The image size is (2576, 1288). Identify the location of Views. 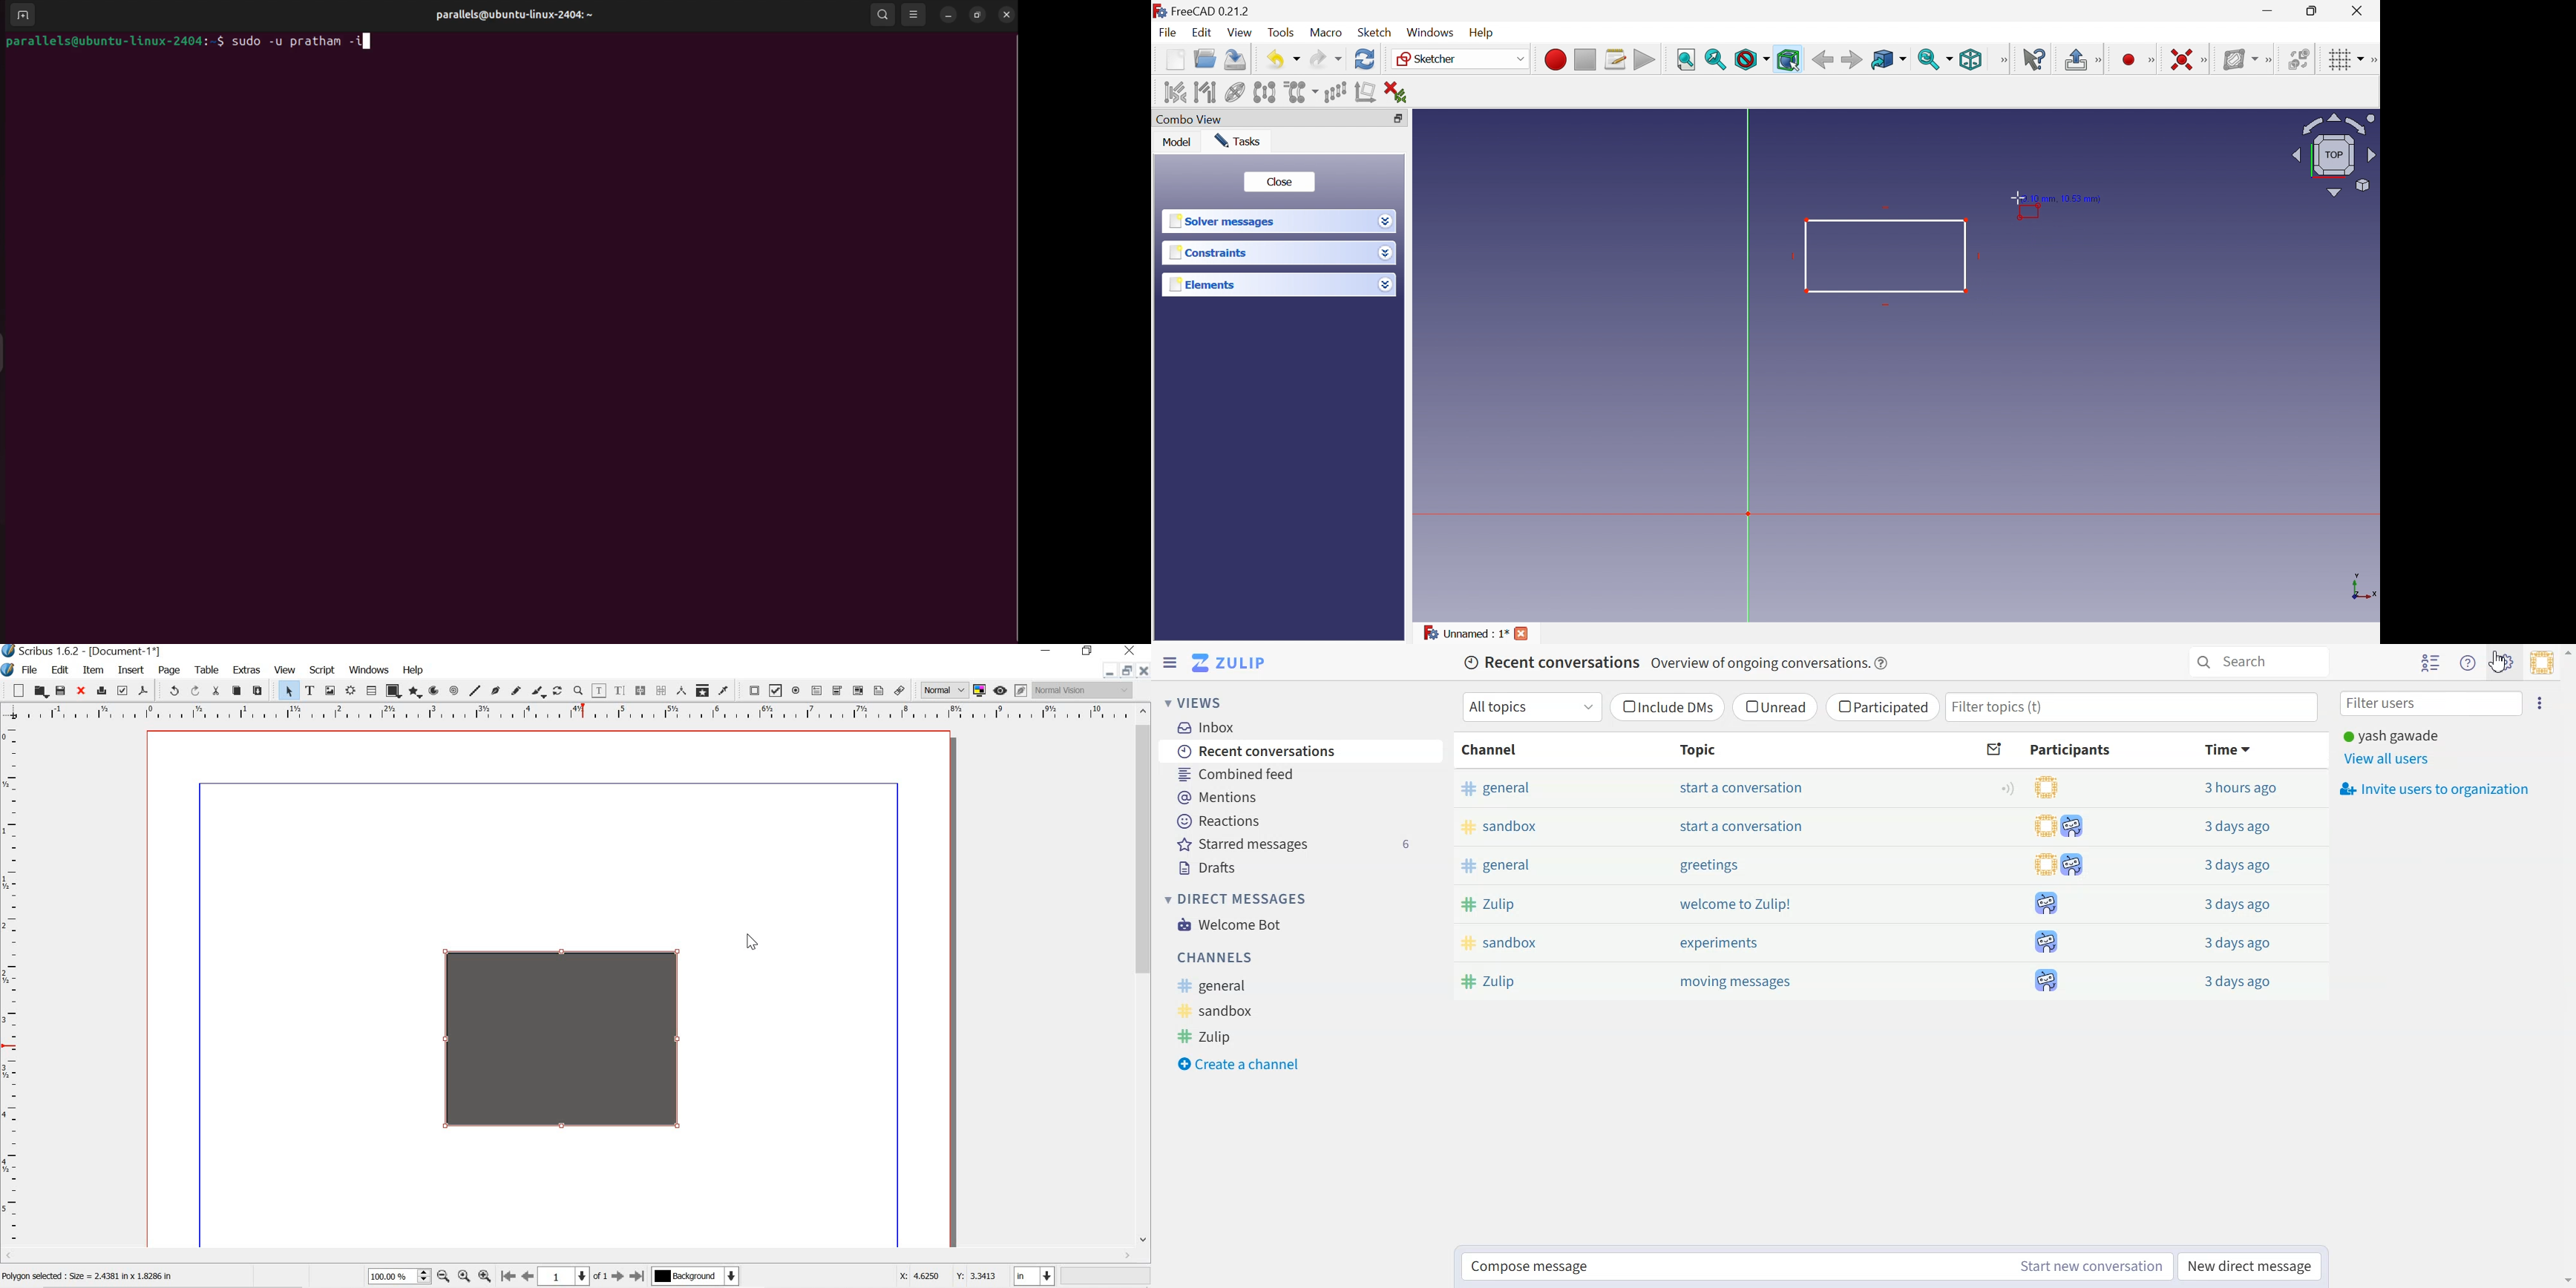
(1196, 703).